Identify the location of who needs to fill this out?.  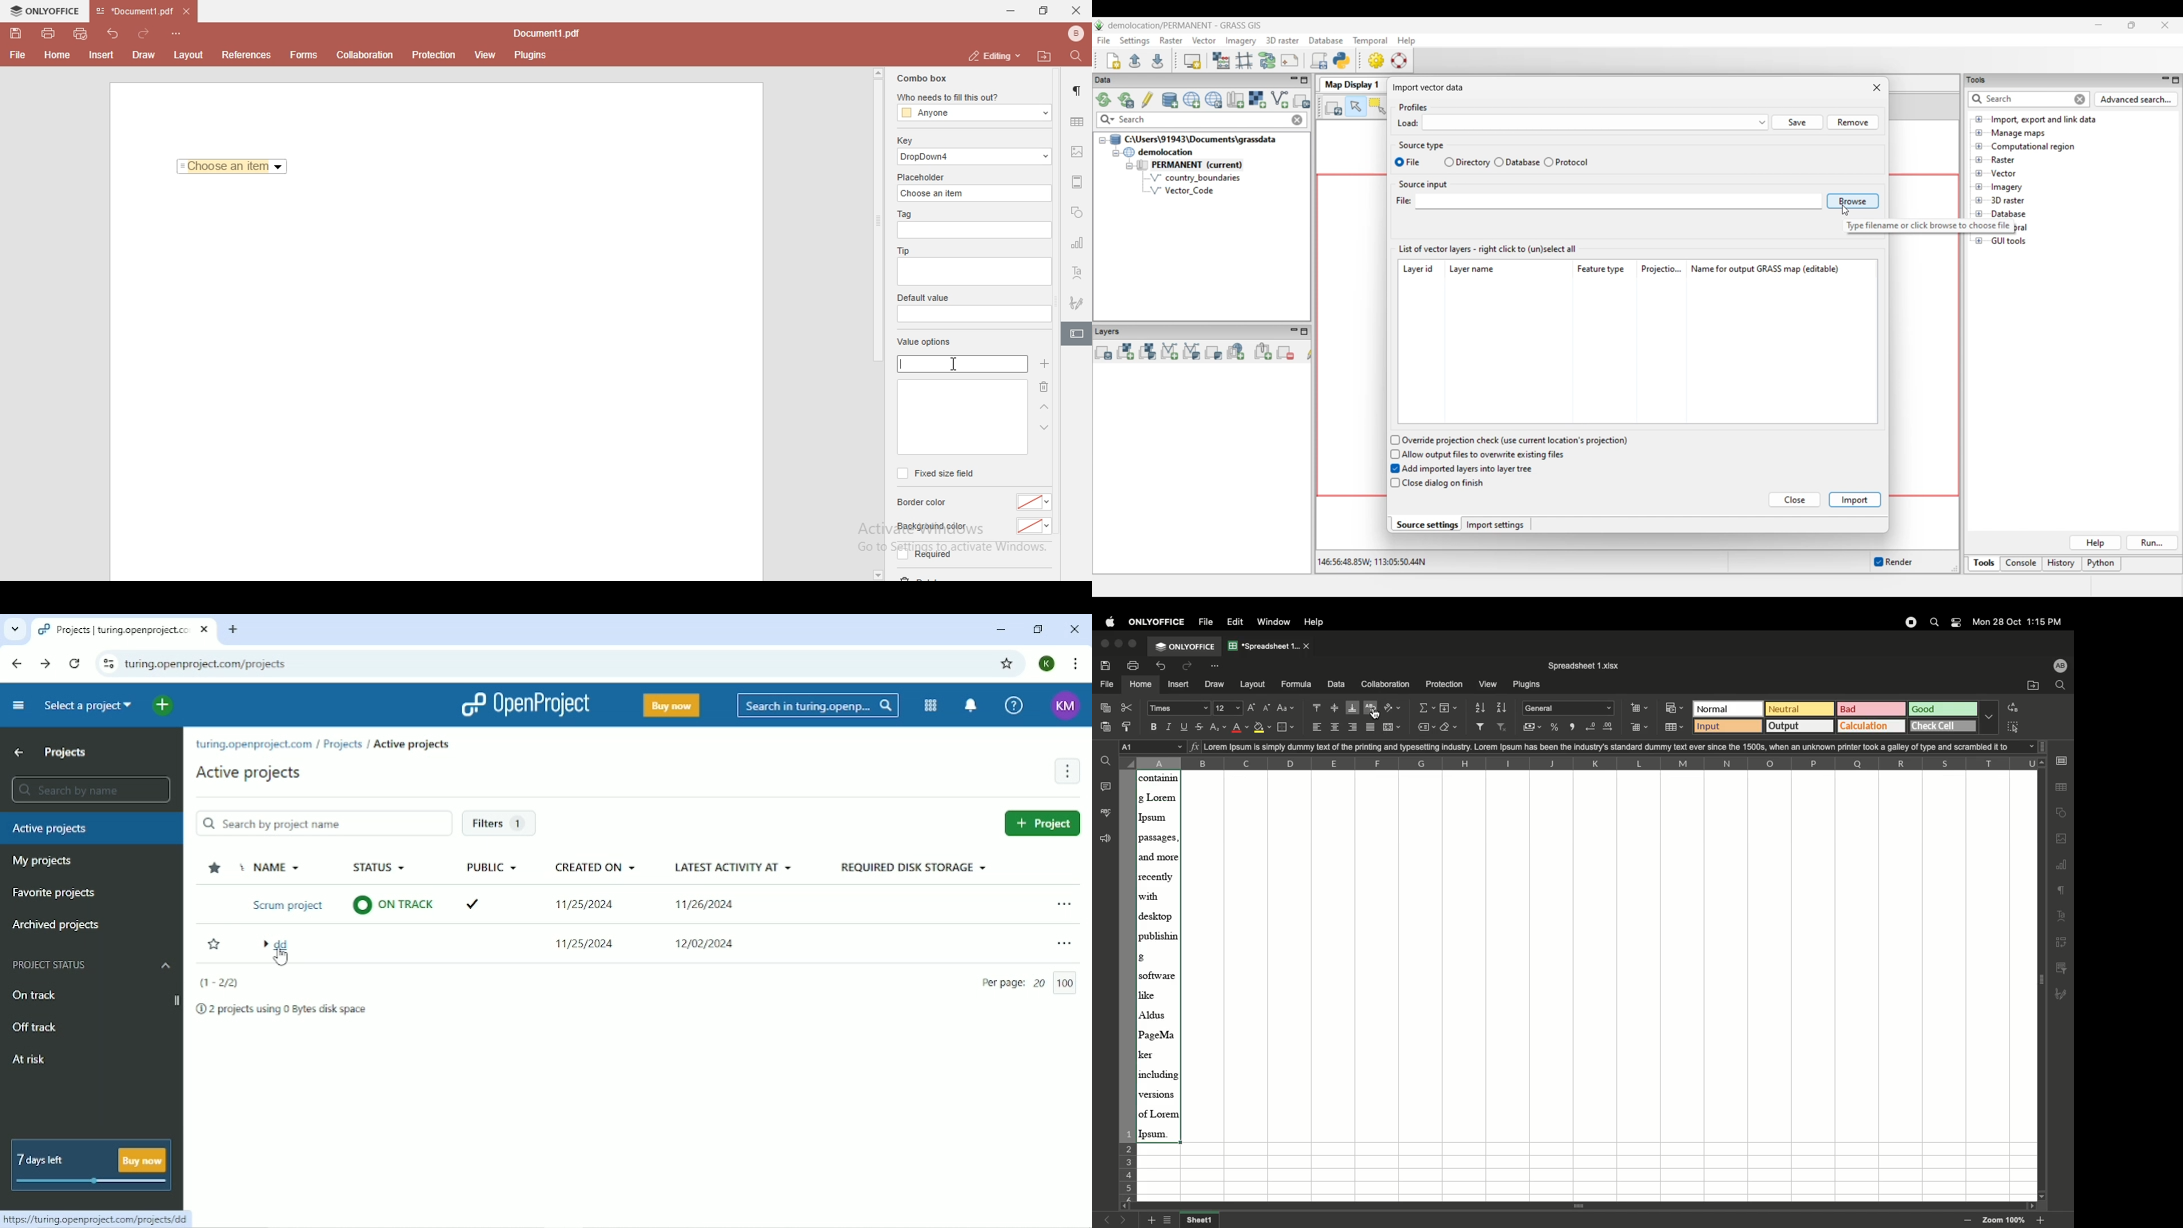
(972, 98).